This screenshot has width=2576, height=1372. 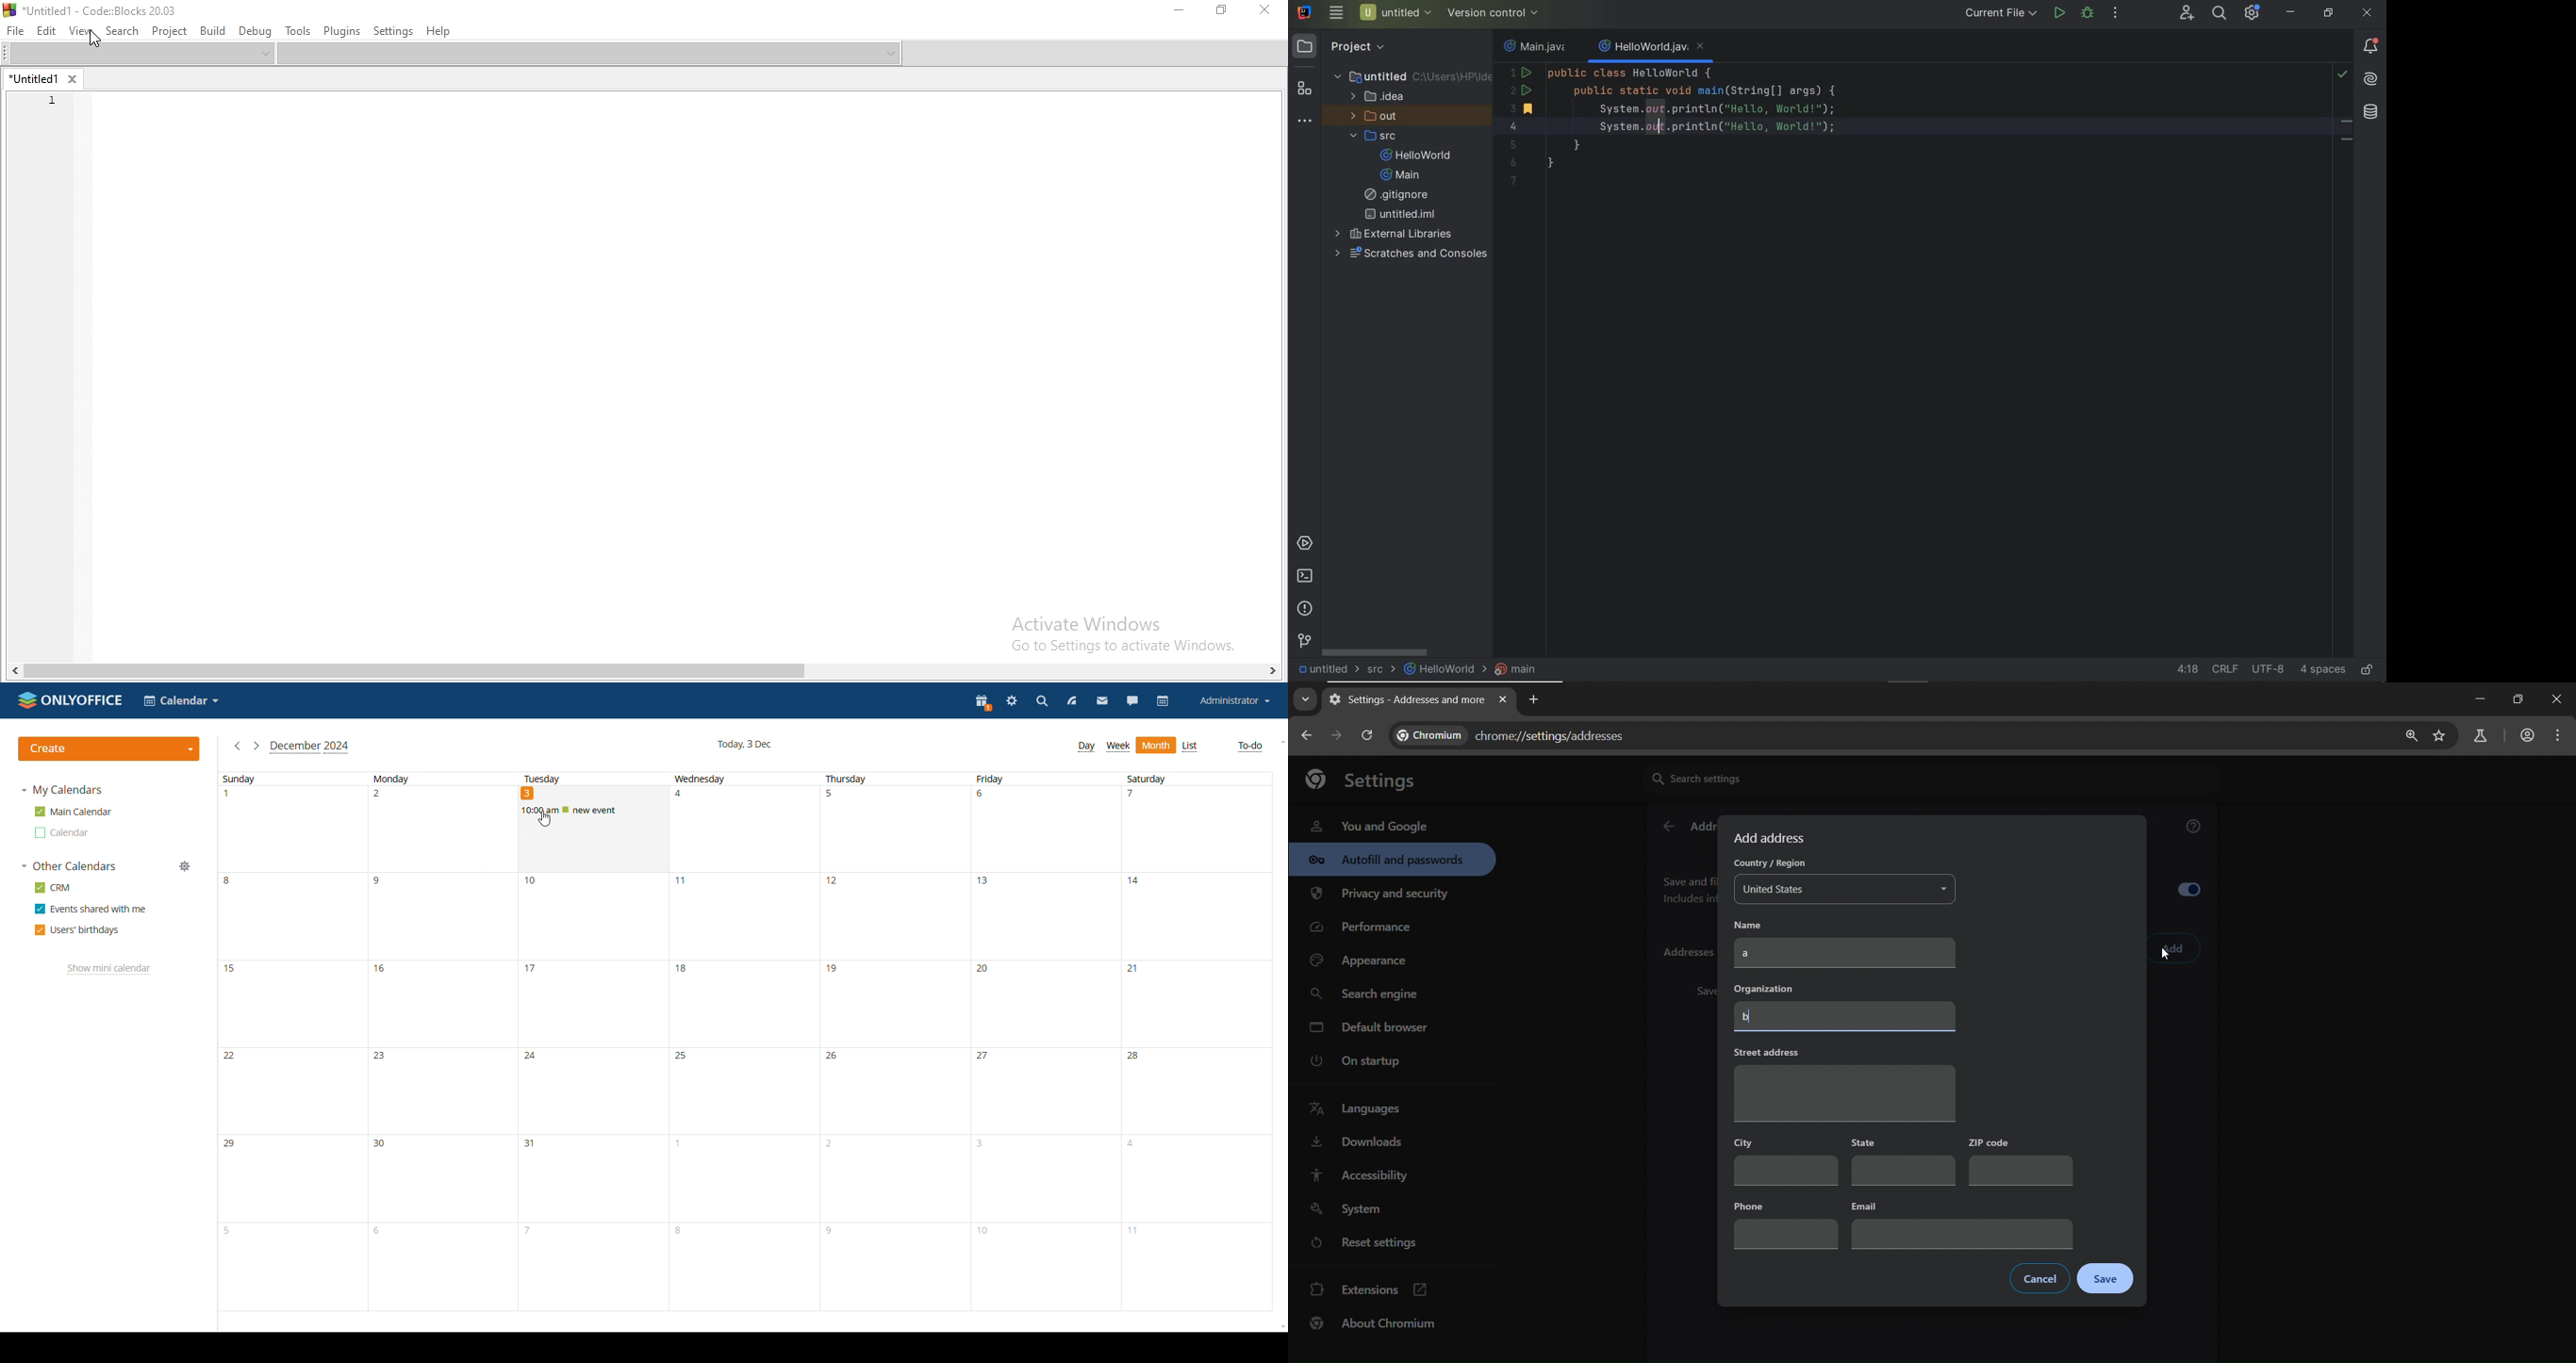 I want to click on bout chromium, so click(x=1375, y=1324).